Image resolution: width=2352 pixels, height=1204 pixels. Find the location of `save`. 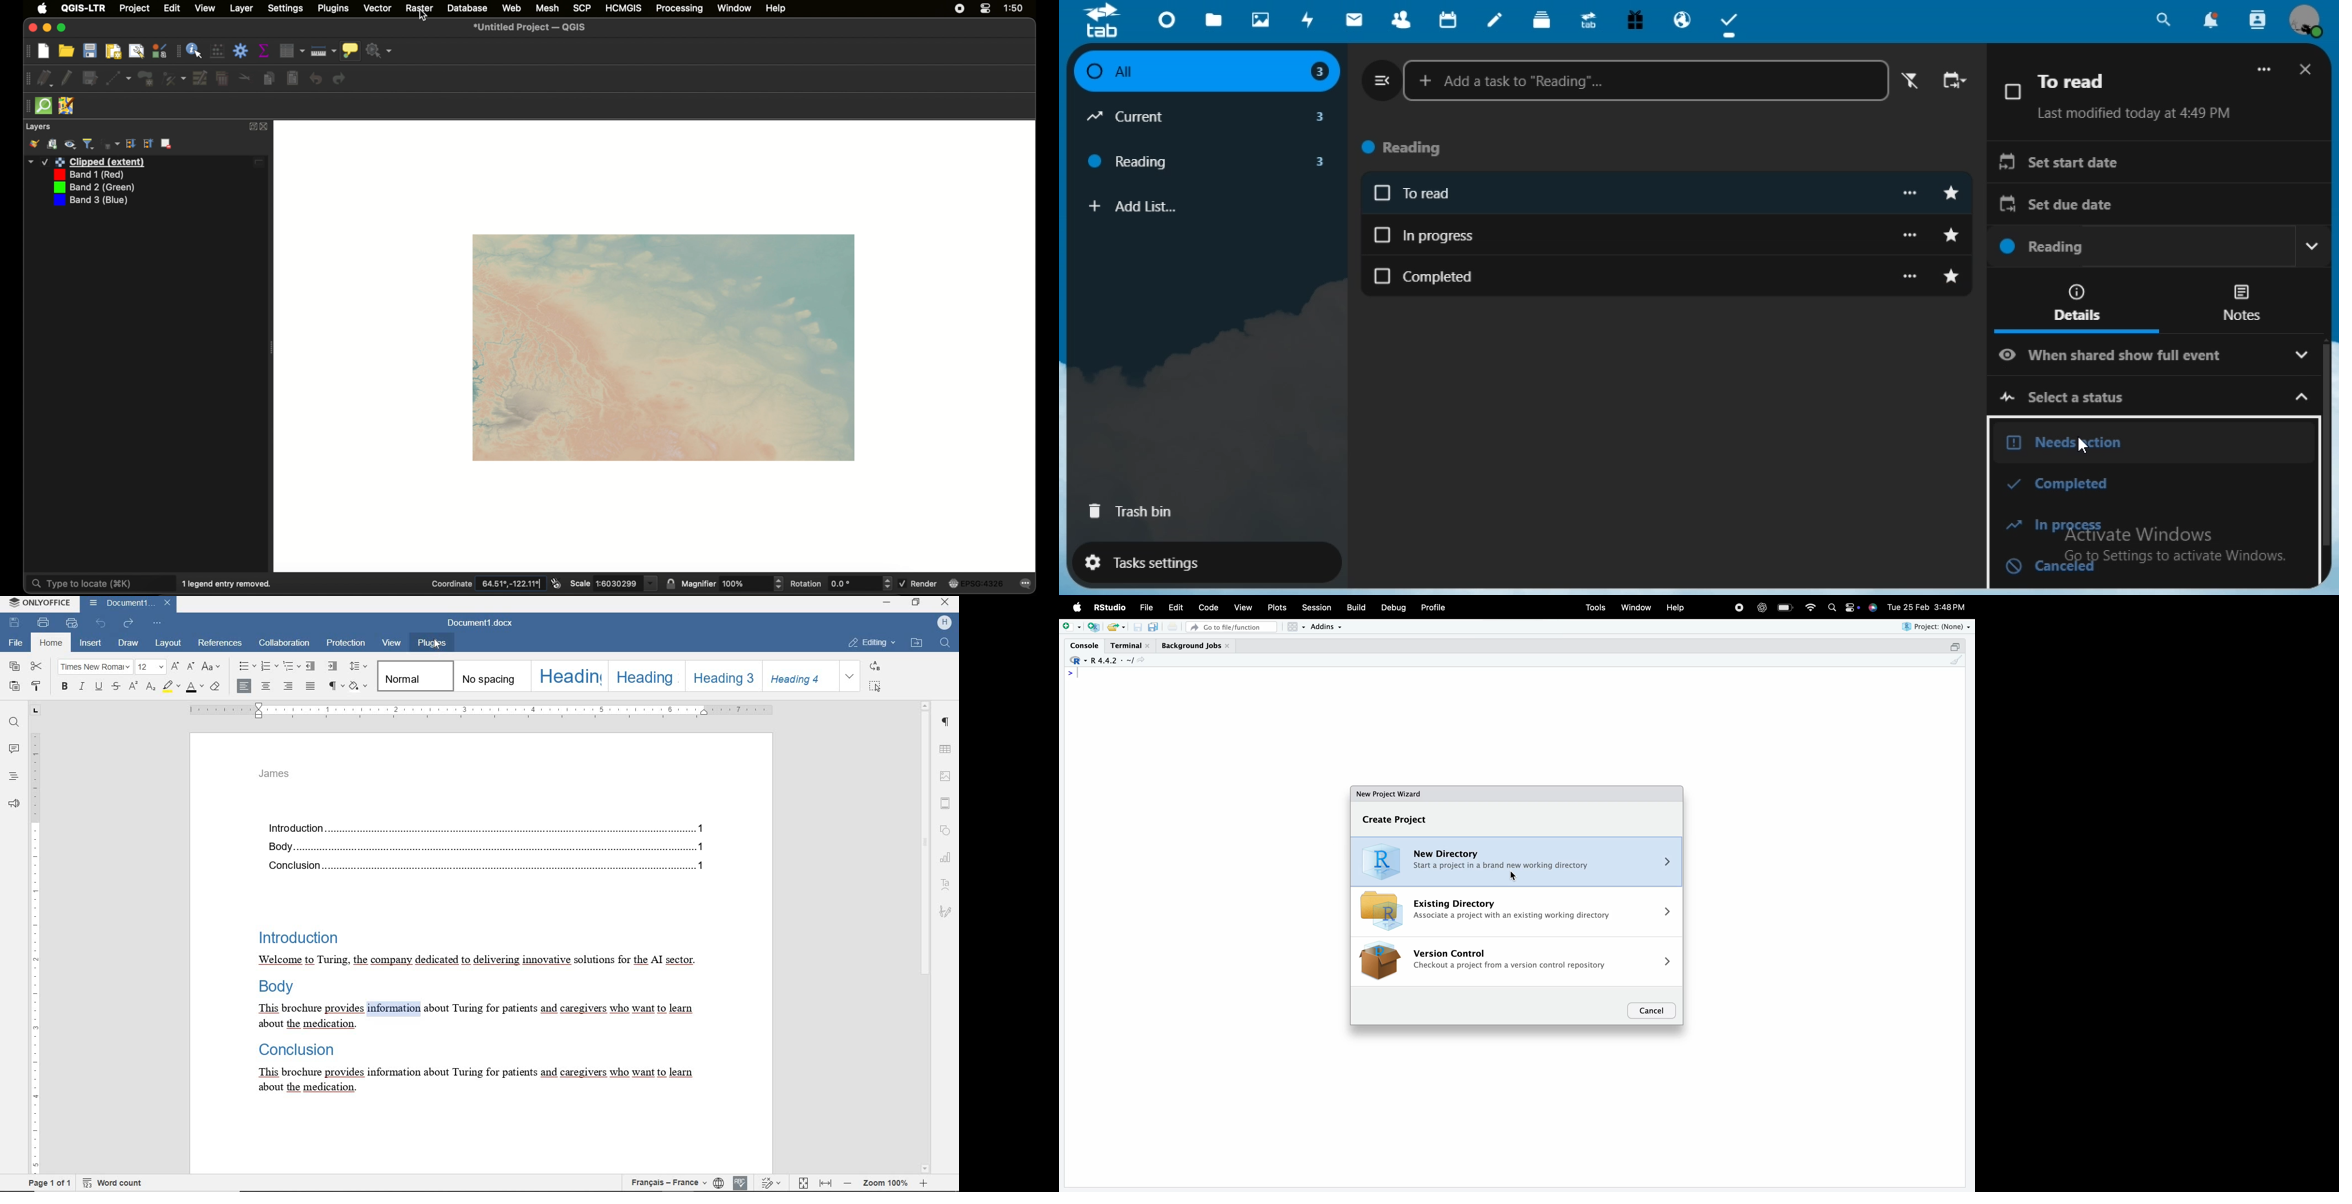

save is located at coordinates (90, 50).